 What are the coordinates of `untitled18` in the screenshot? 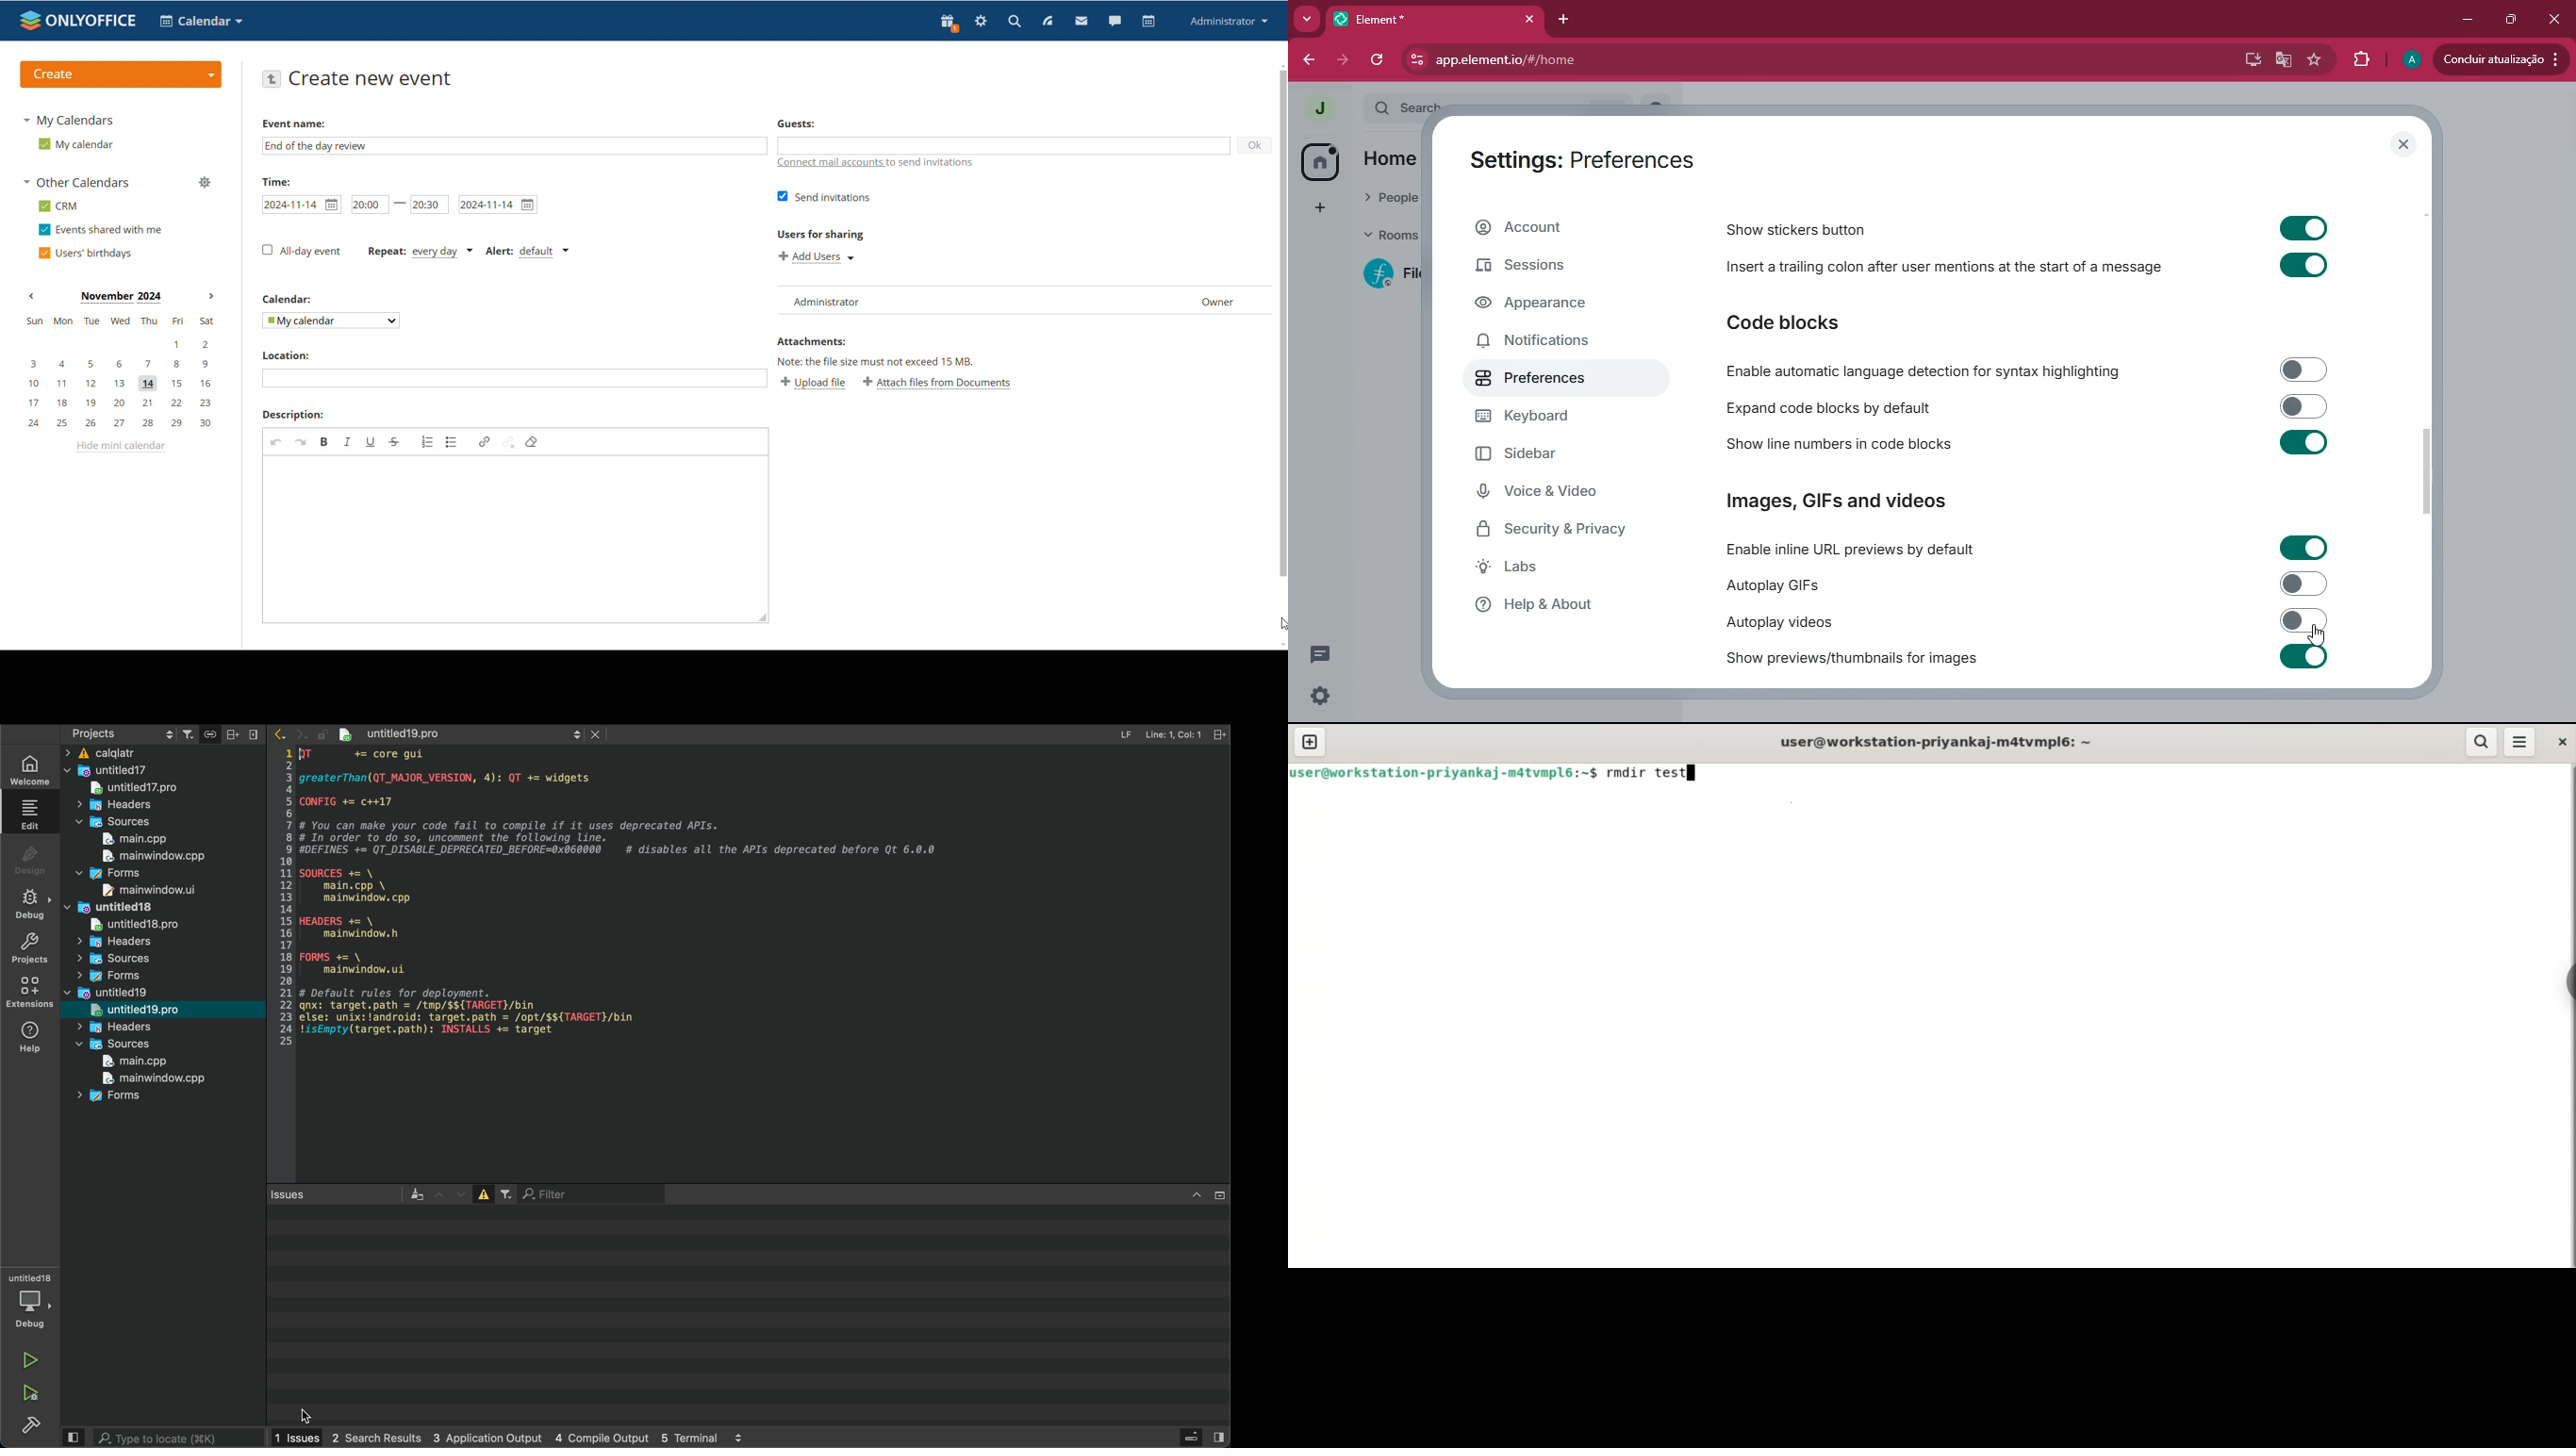 It's located at (120, 909).